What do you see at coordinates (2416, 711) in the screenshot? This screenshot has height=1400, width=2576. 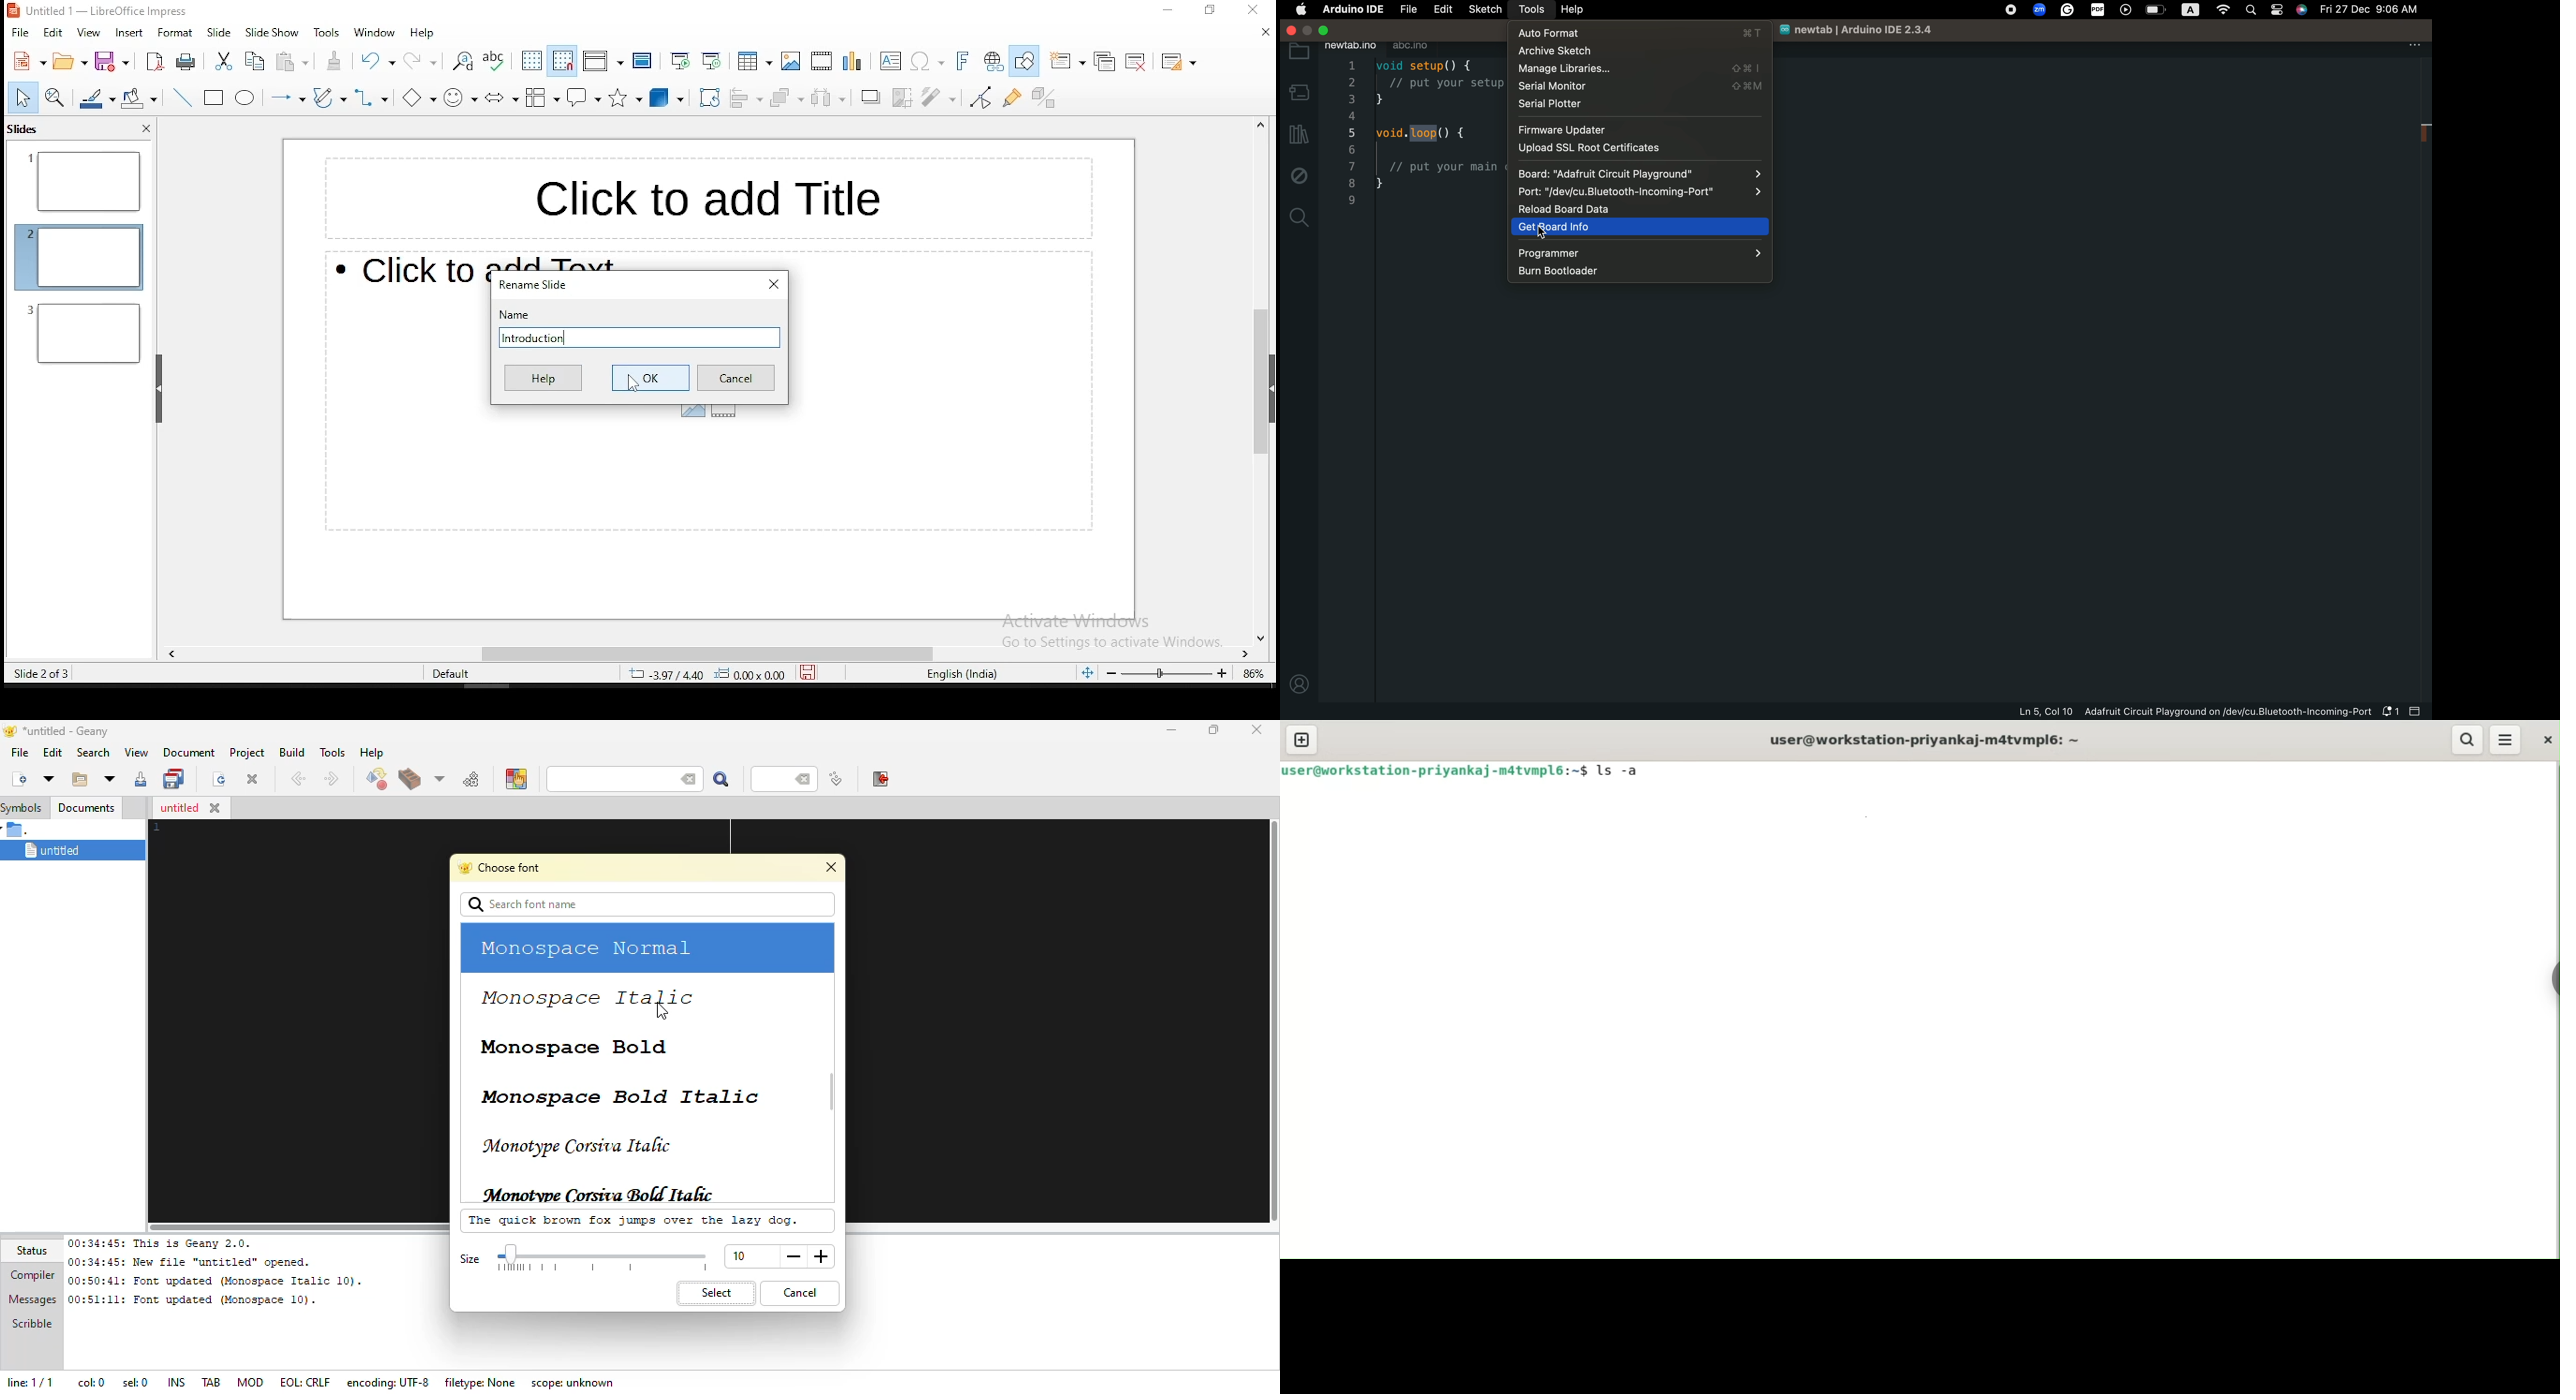 I see `close slide bar` at bounding box center [2416, 711].